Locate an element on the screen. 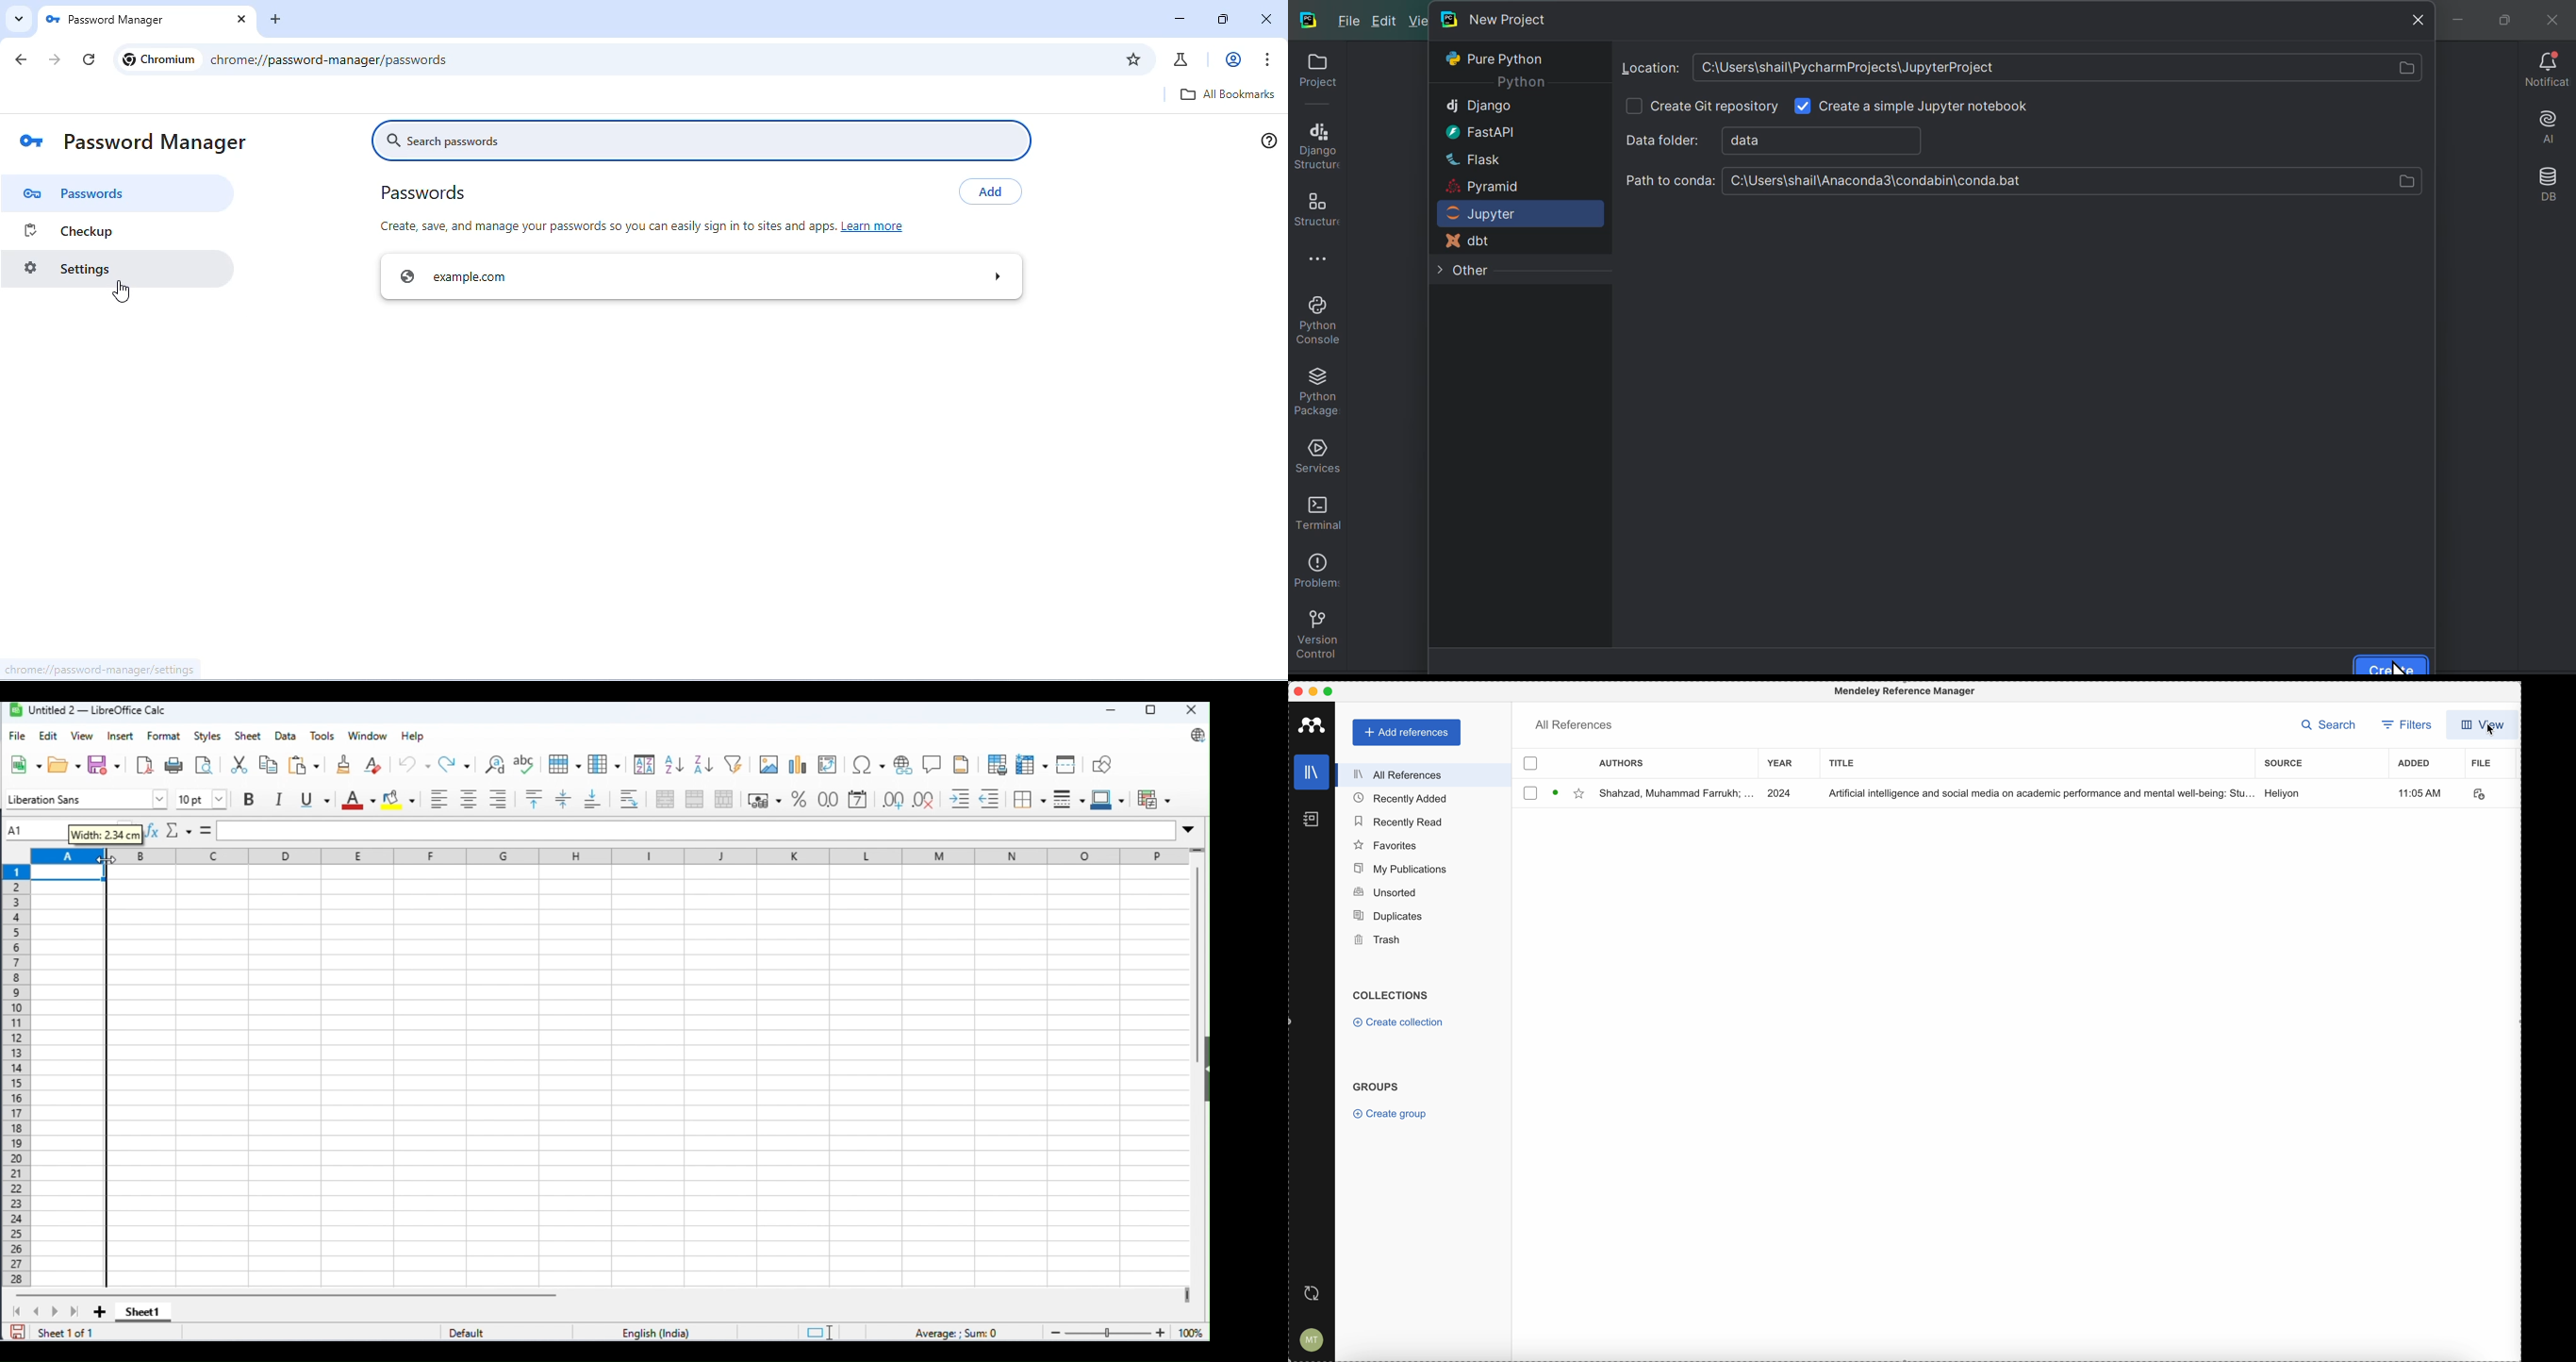 The width and height of the screenshot is (2576, 1372). format as percent is located at coordinates (764, 800).